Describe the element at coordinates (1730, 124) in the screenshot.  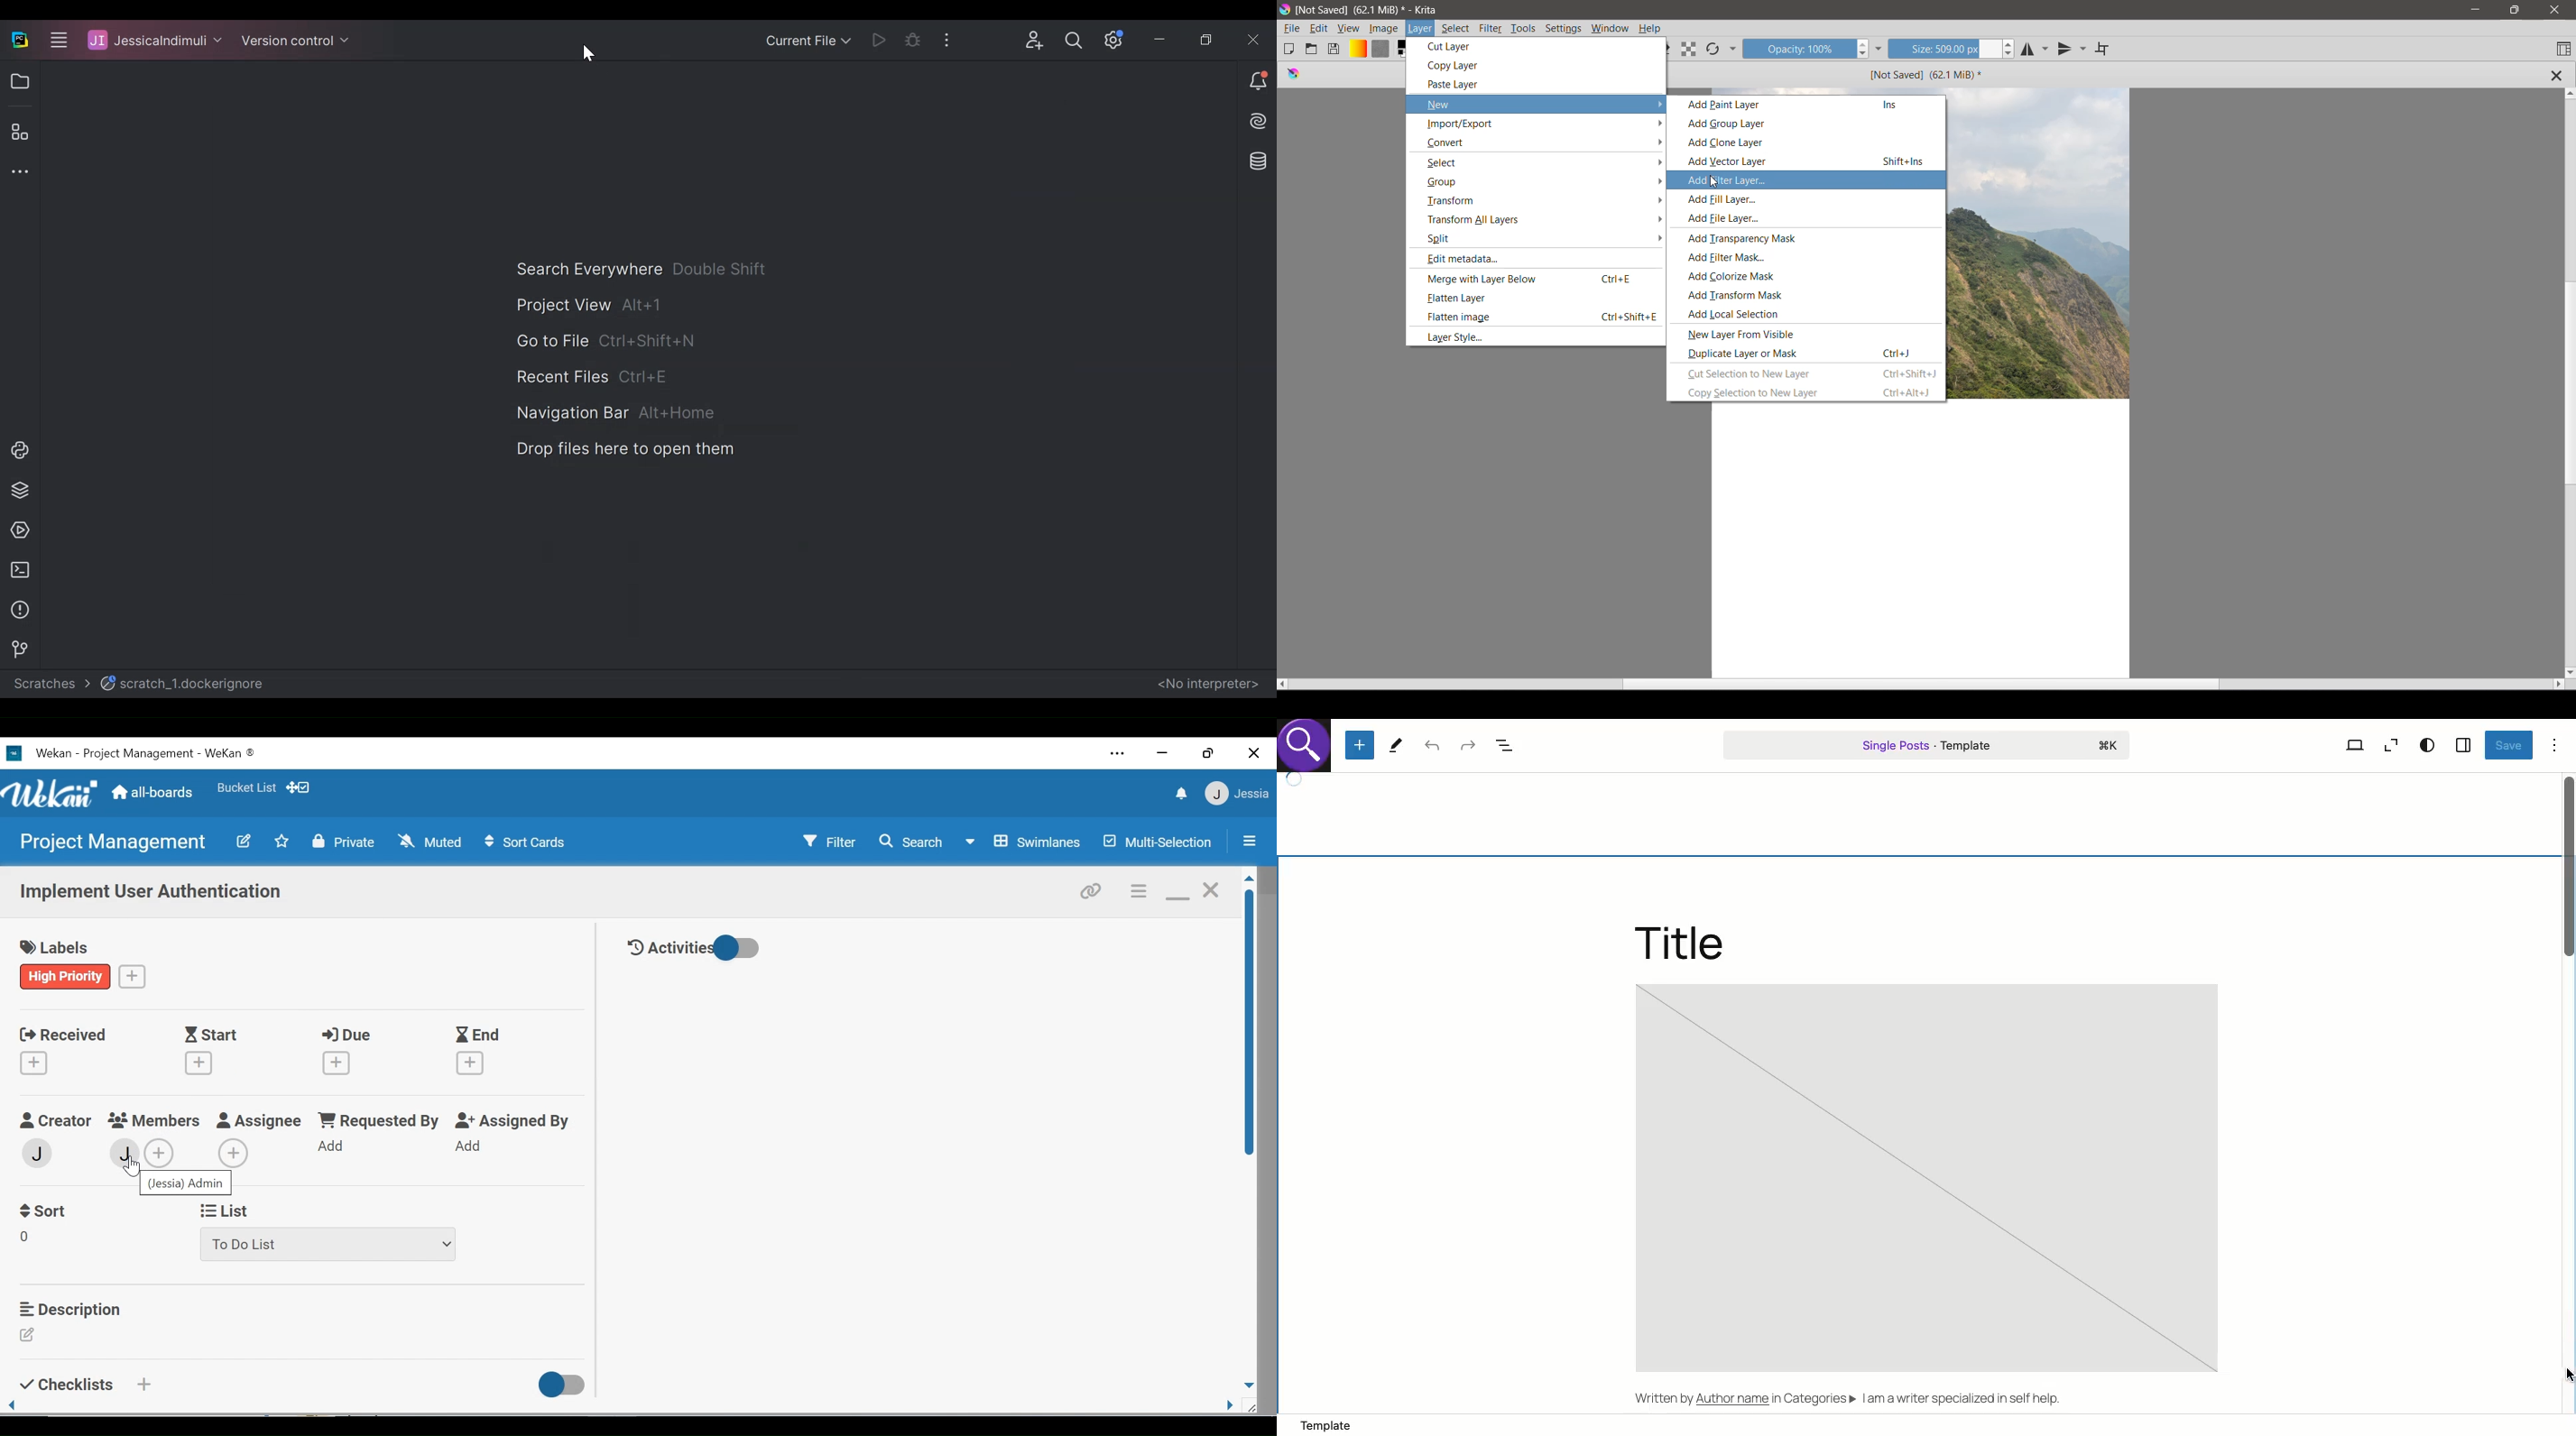
I see `Add Group Layer` at that location.